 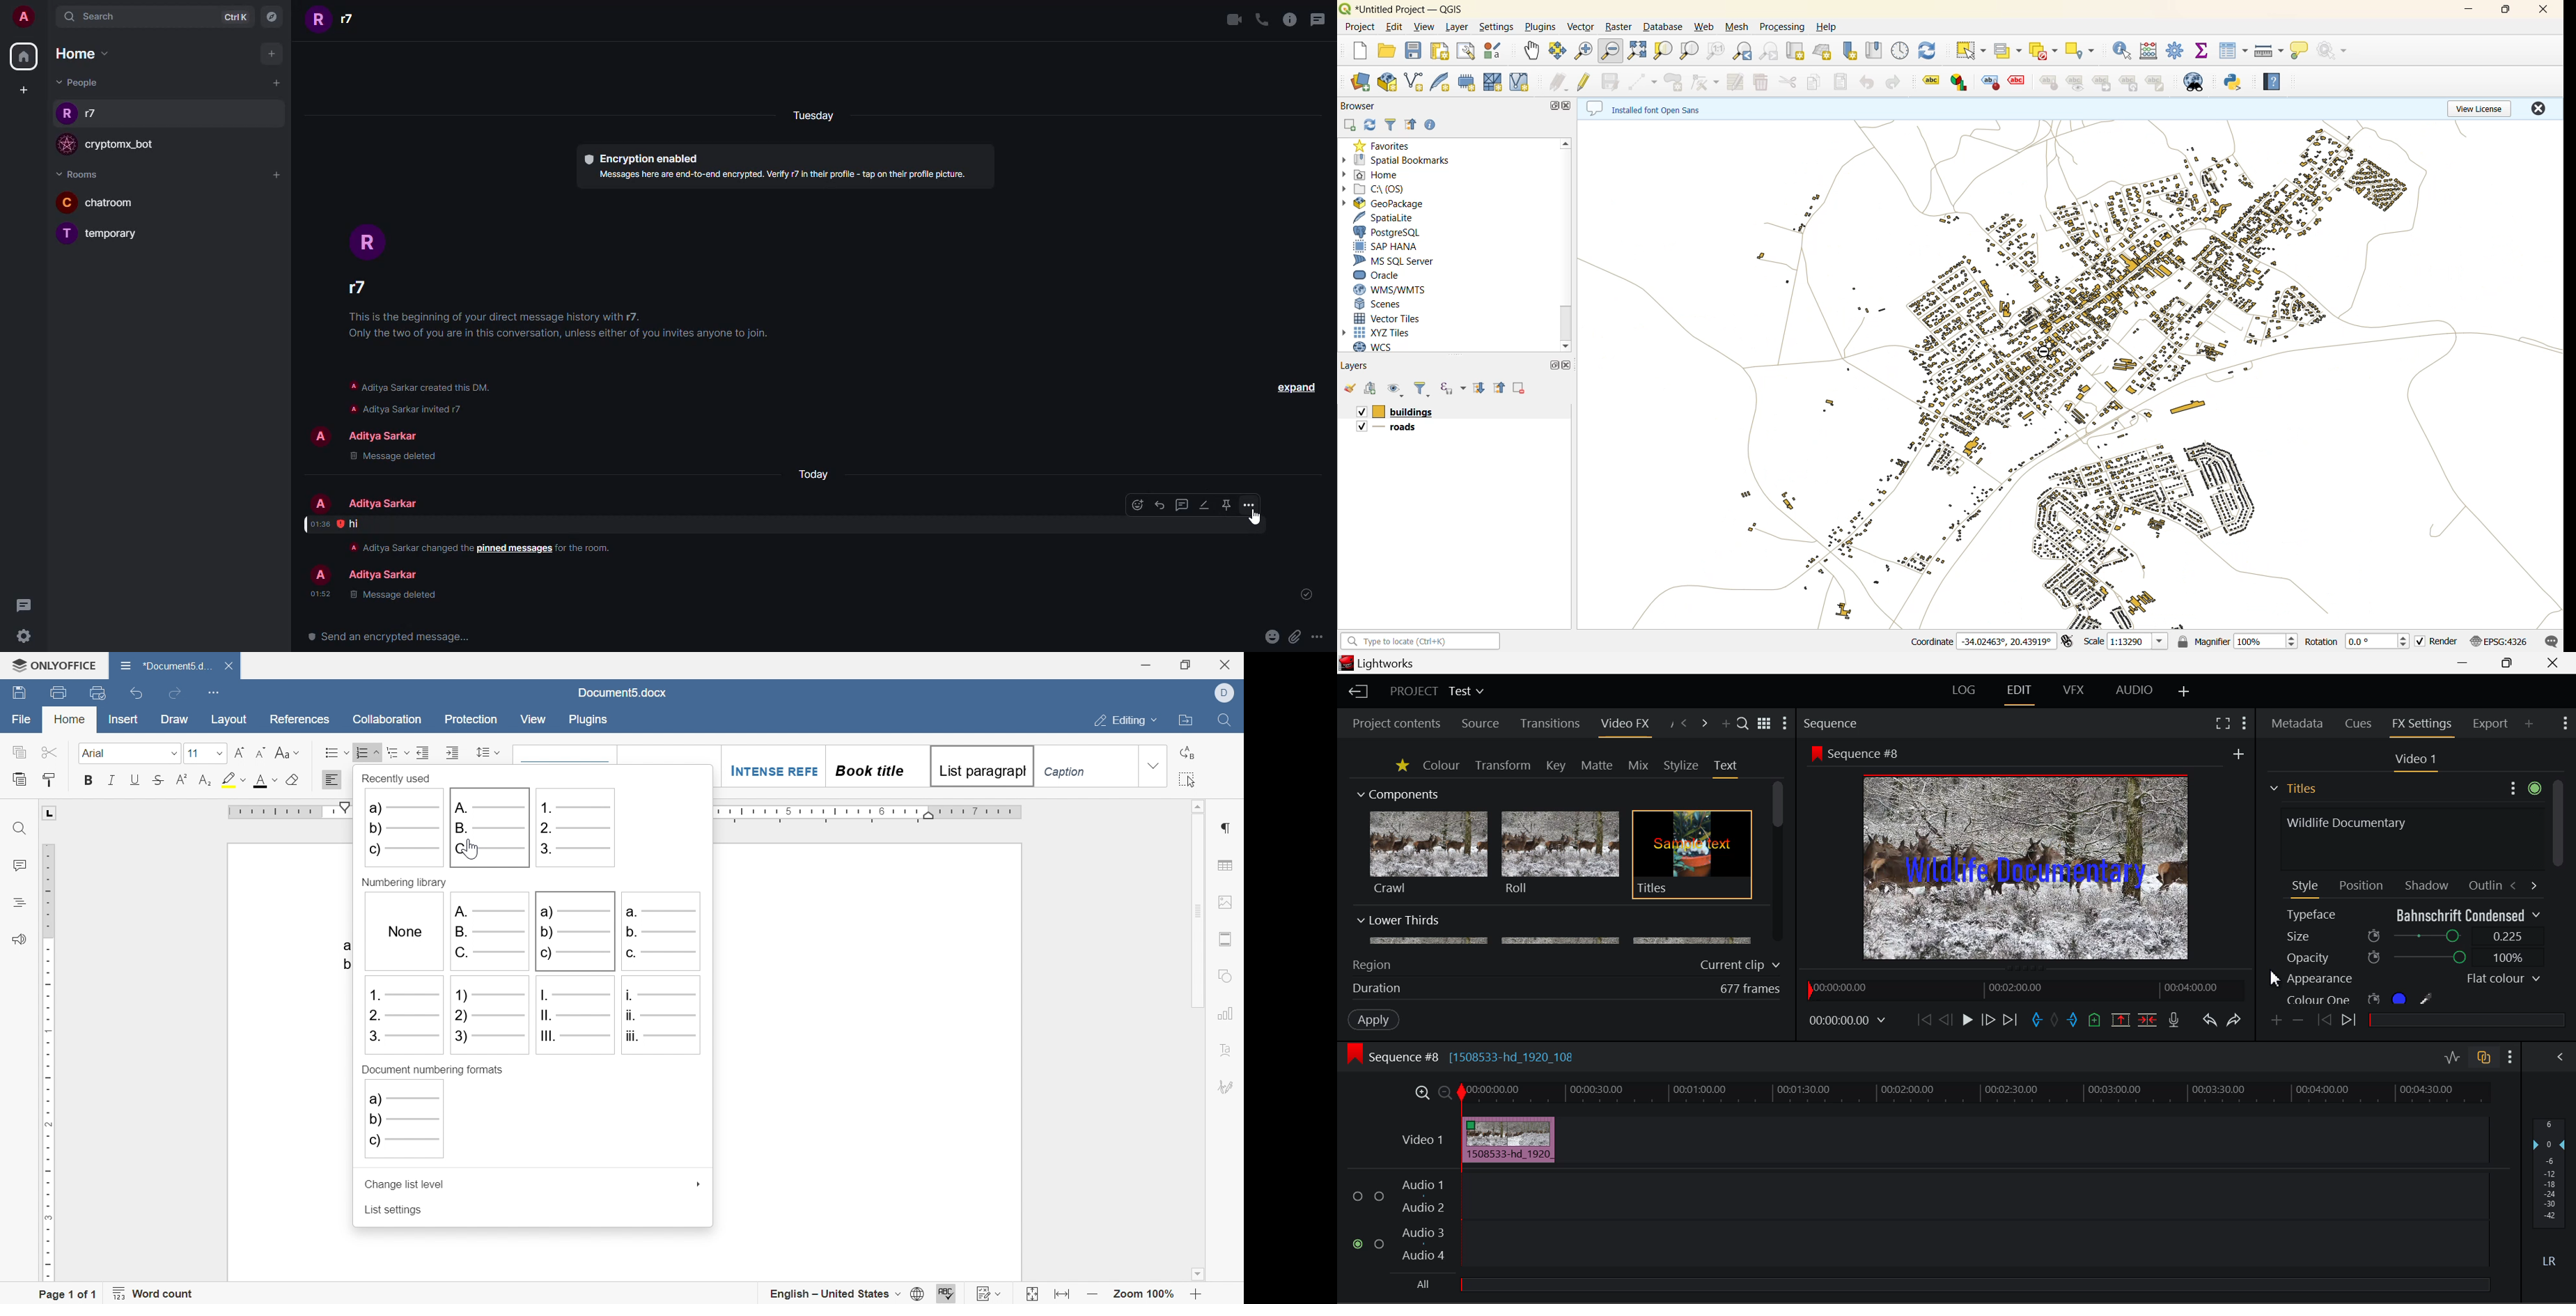 I want to click on Decibel Level, so click(x=2550, y=1196).